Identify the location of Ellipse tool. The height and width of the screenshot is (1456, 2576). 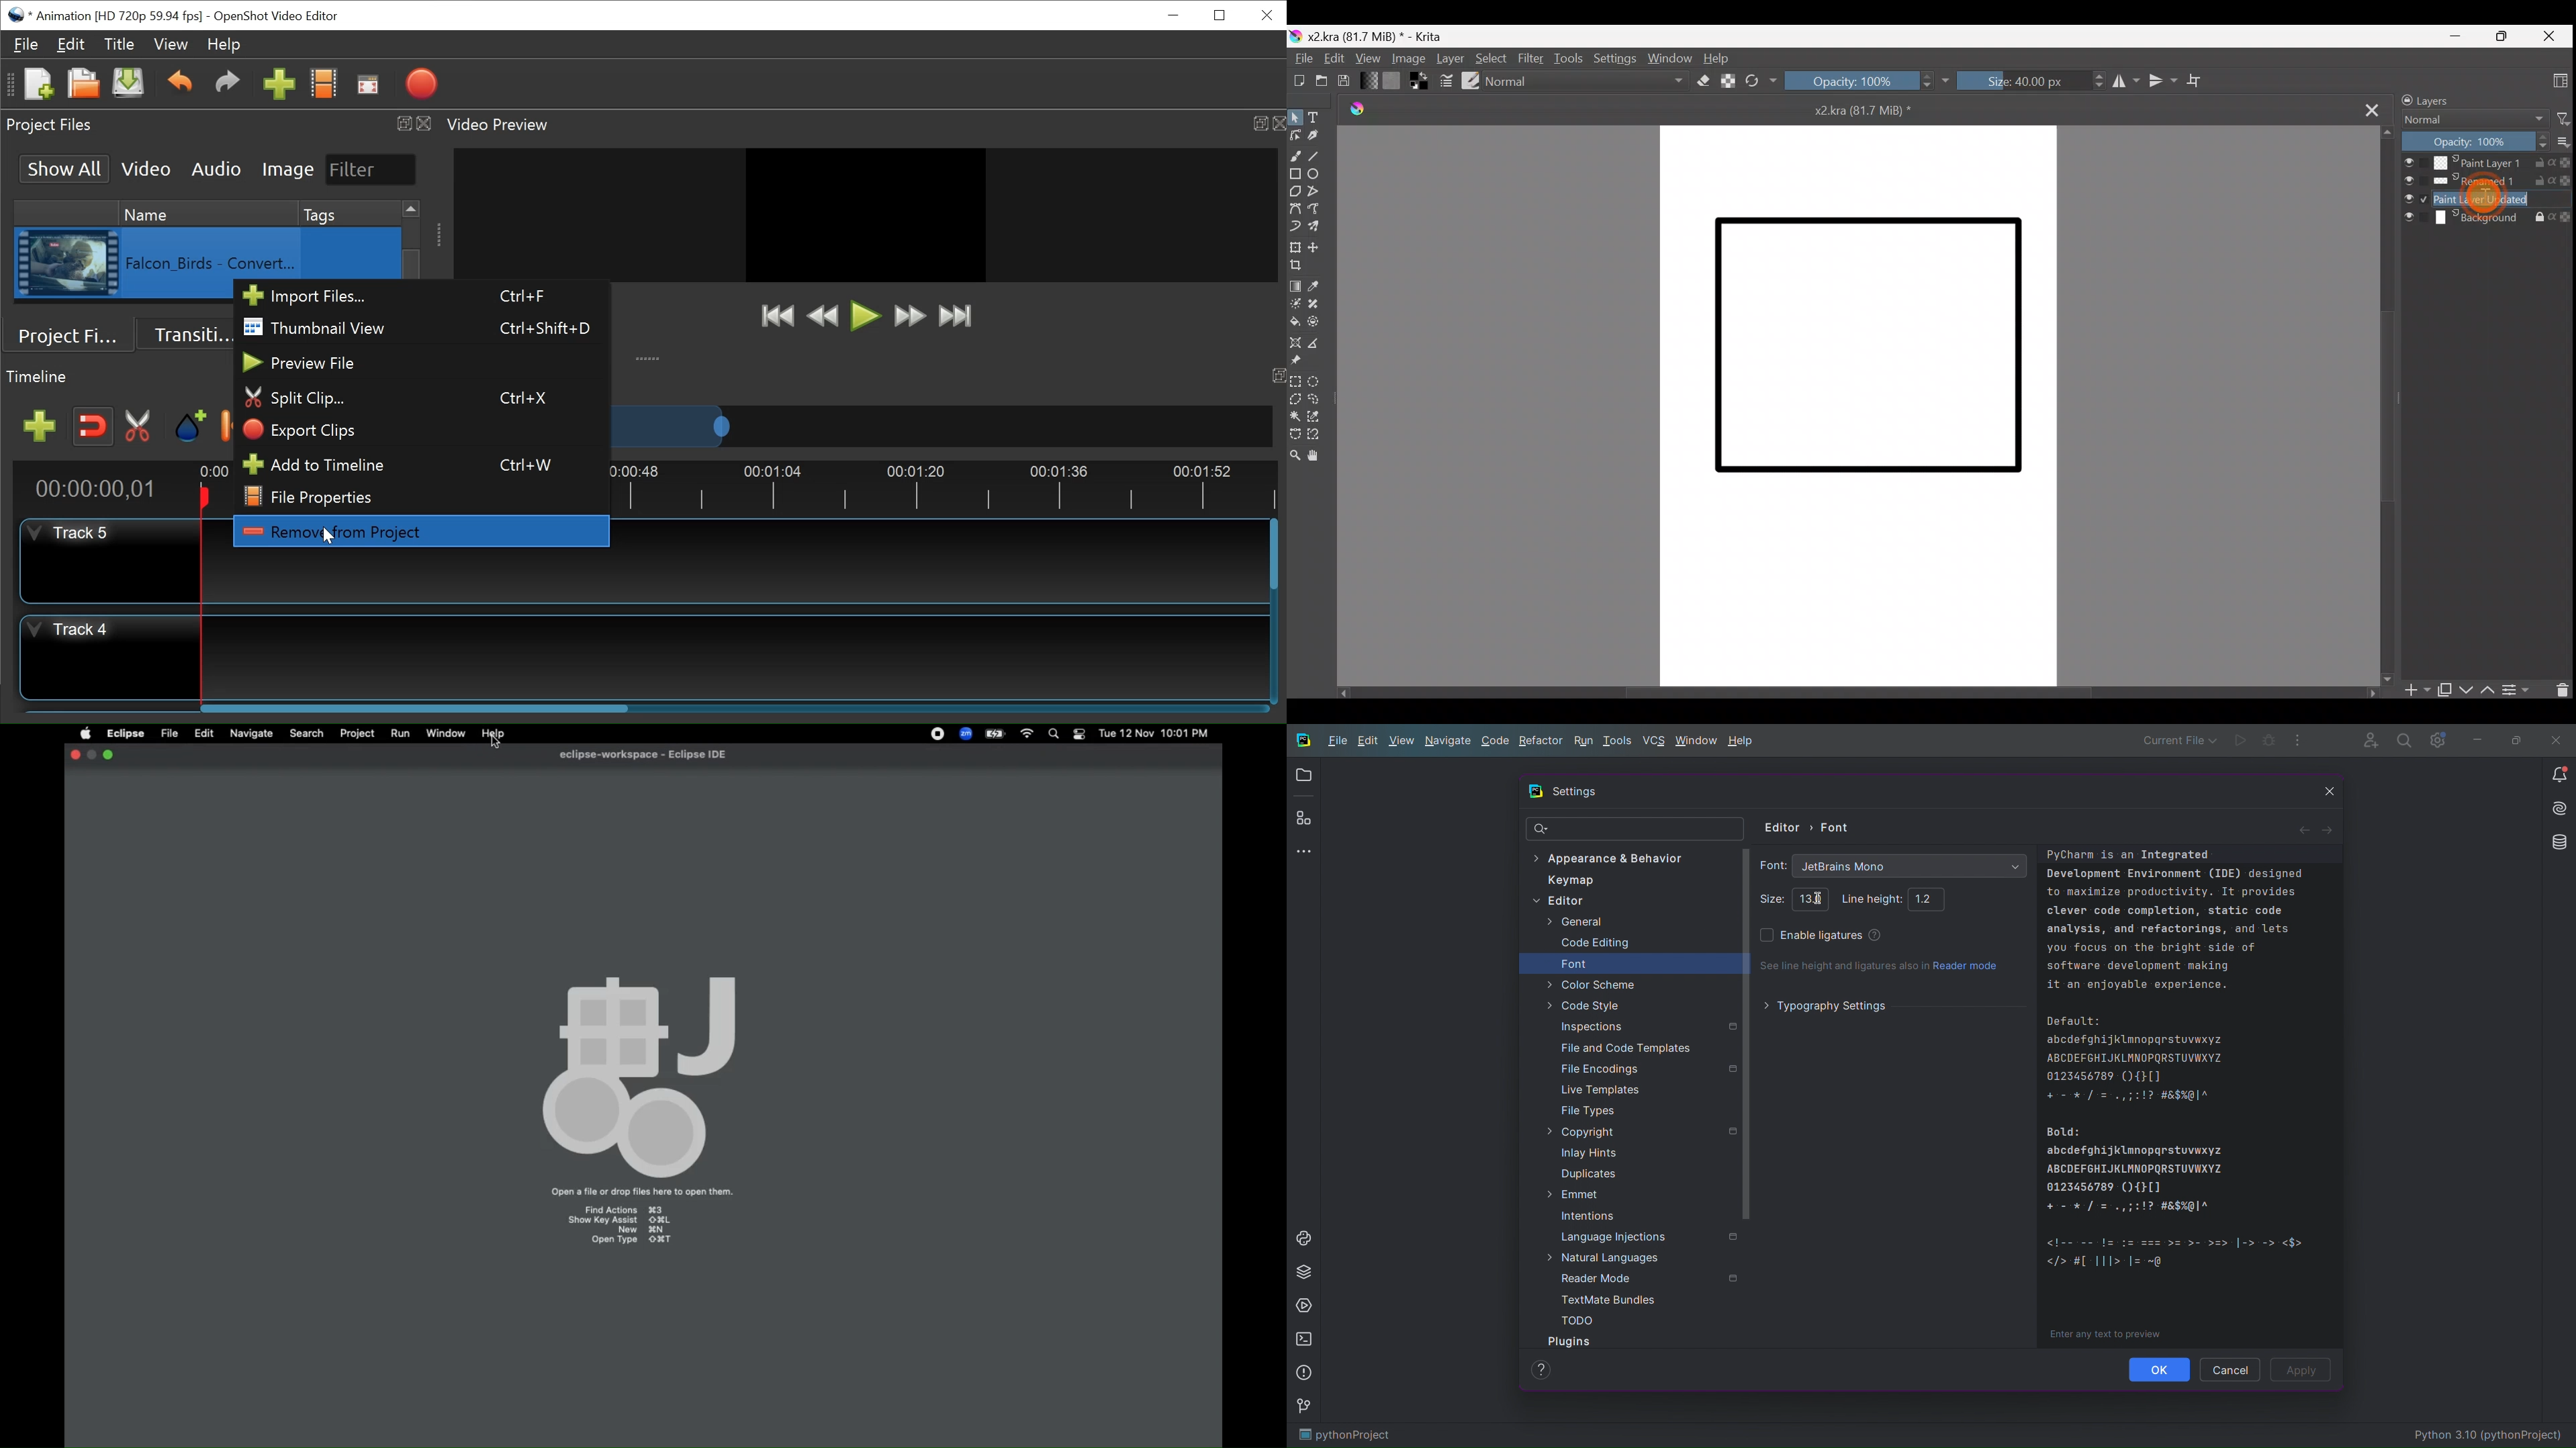
(1320, 172).